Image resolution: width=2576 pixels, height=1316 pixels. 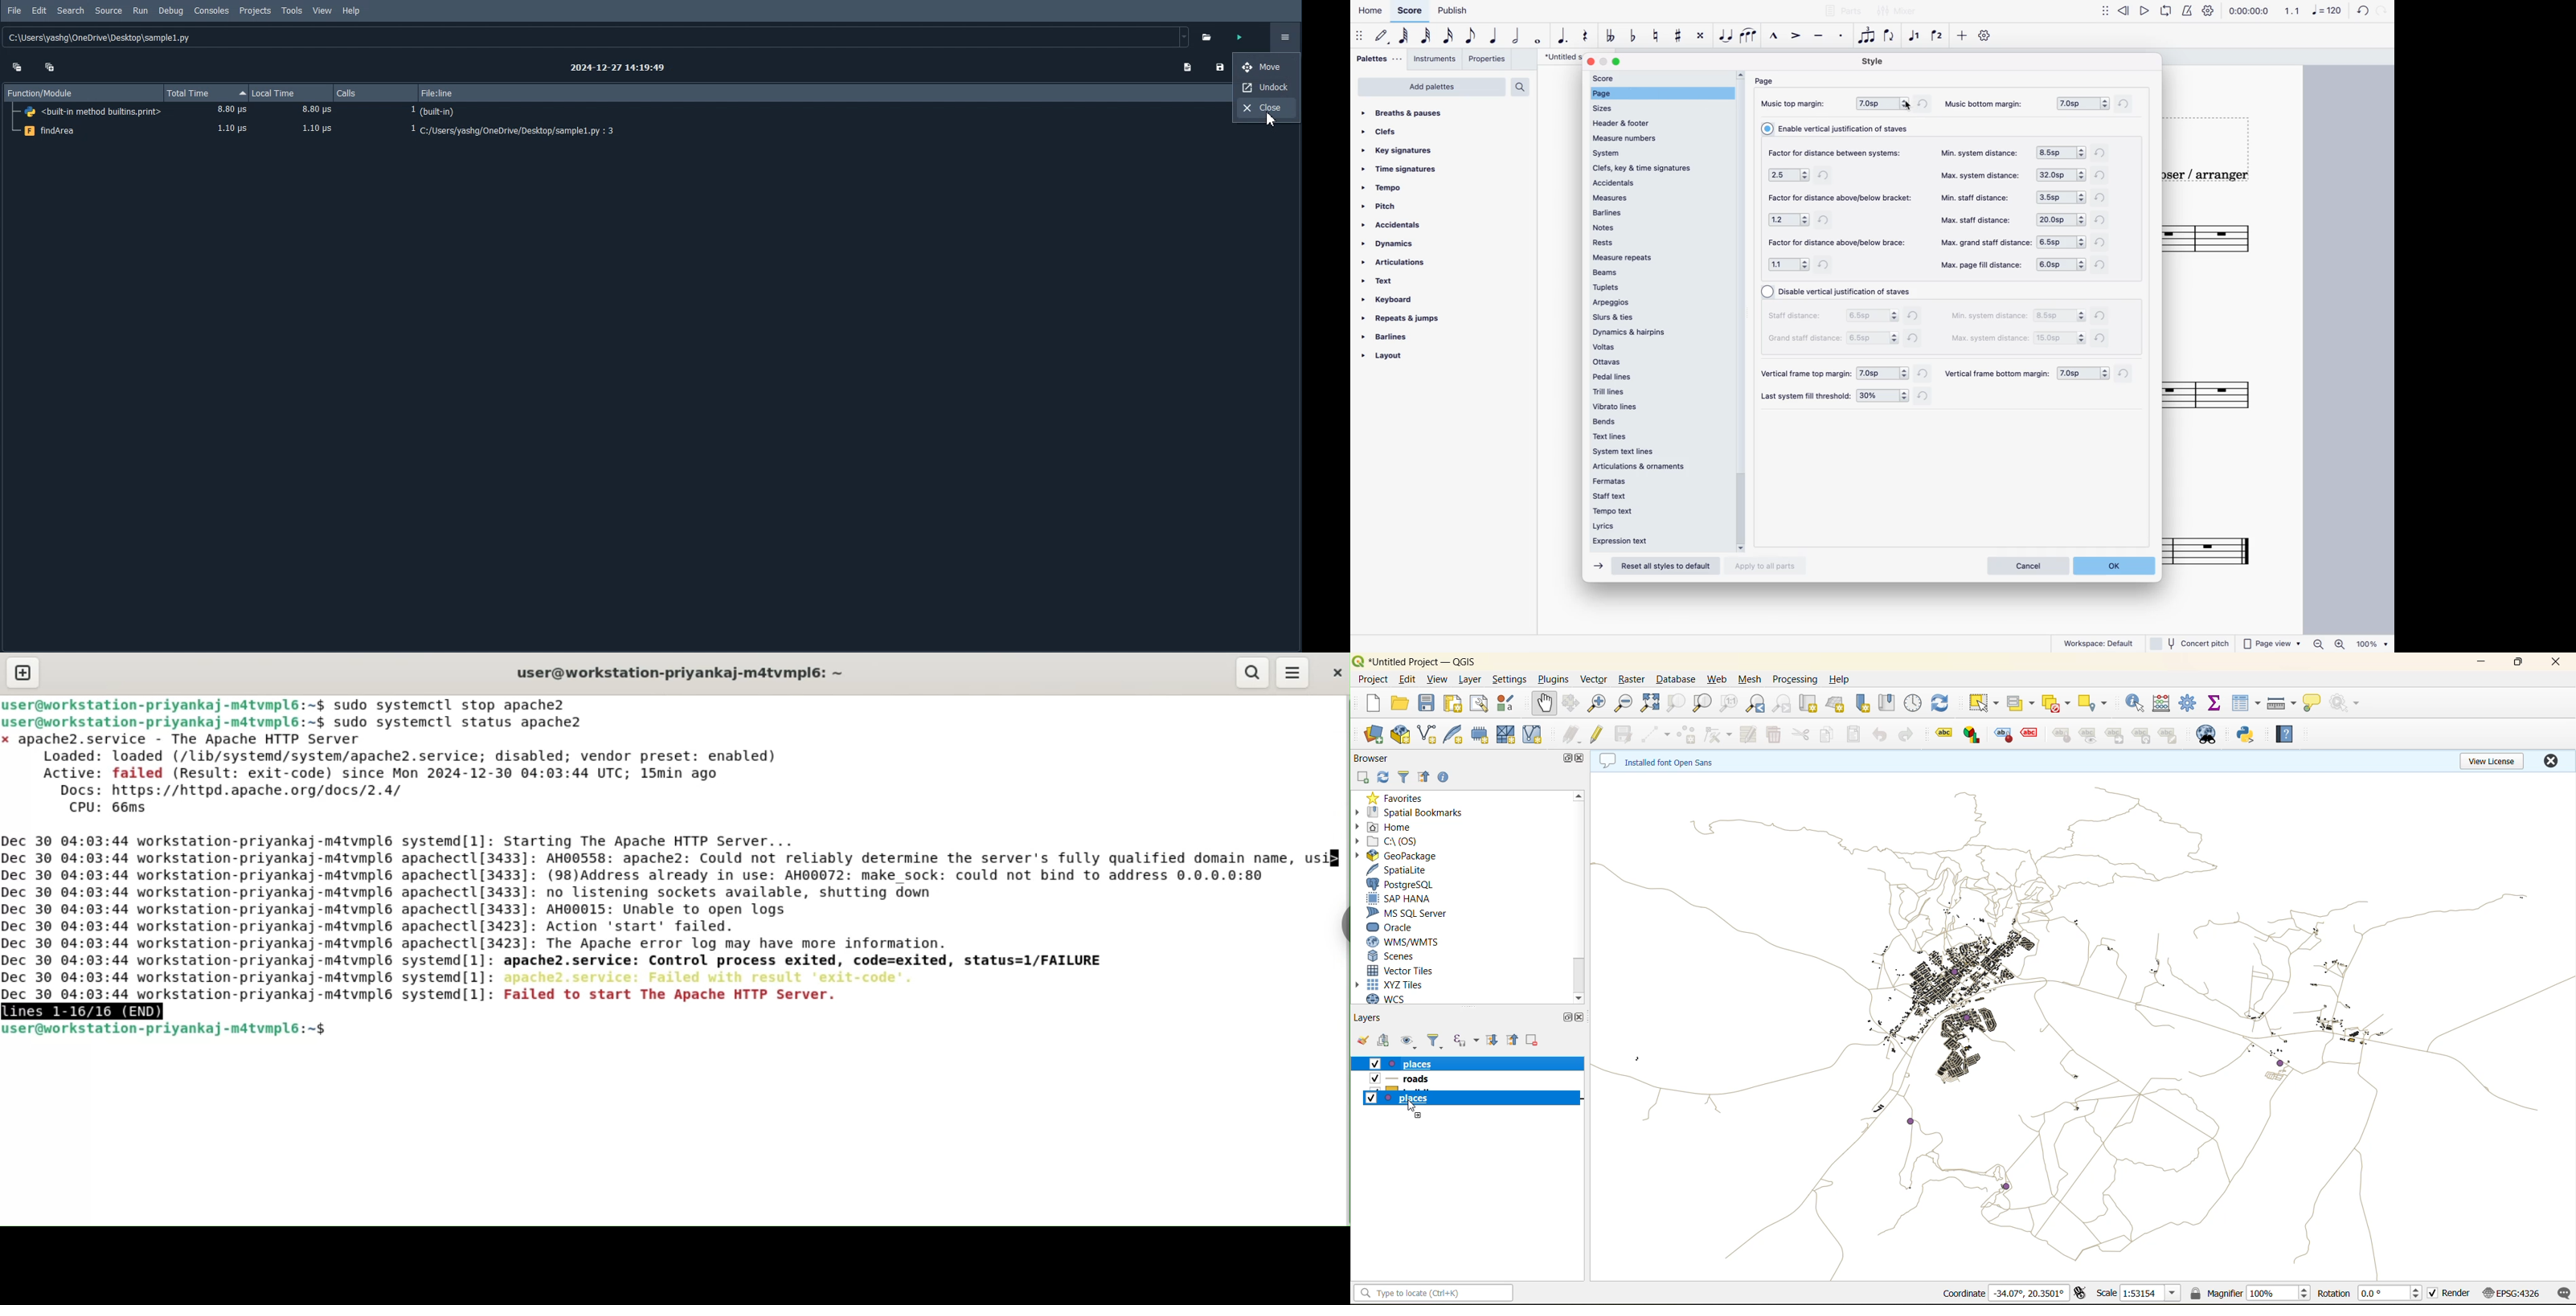 I want to click on File path address, so click(x=598, y=37).